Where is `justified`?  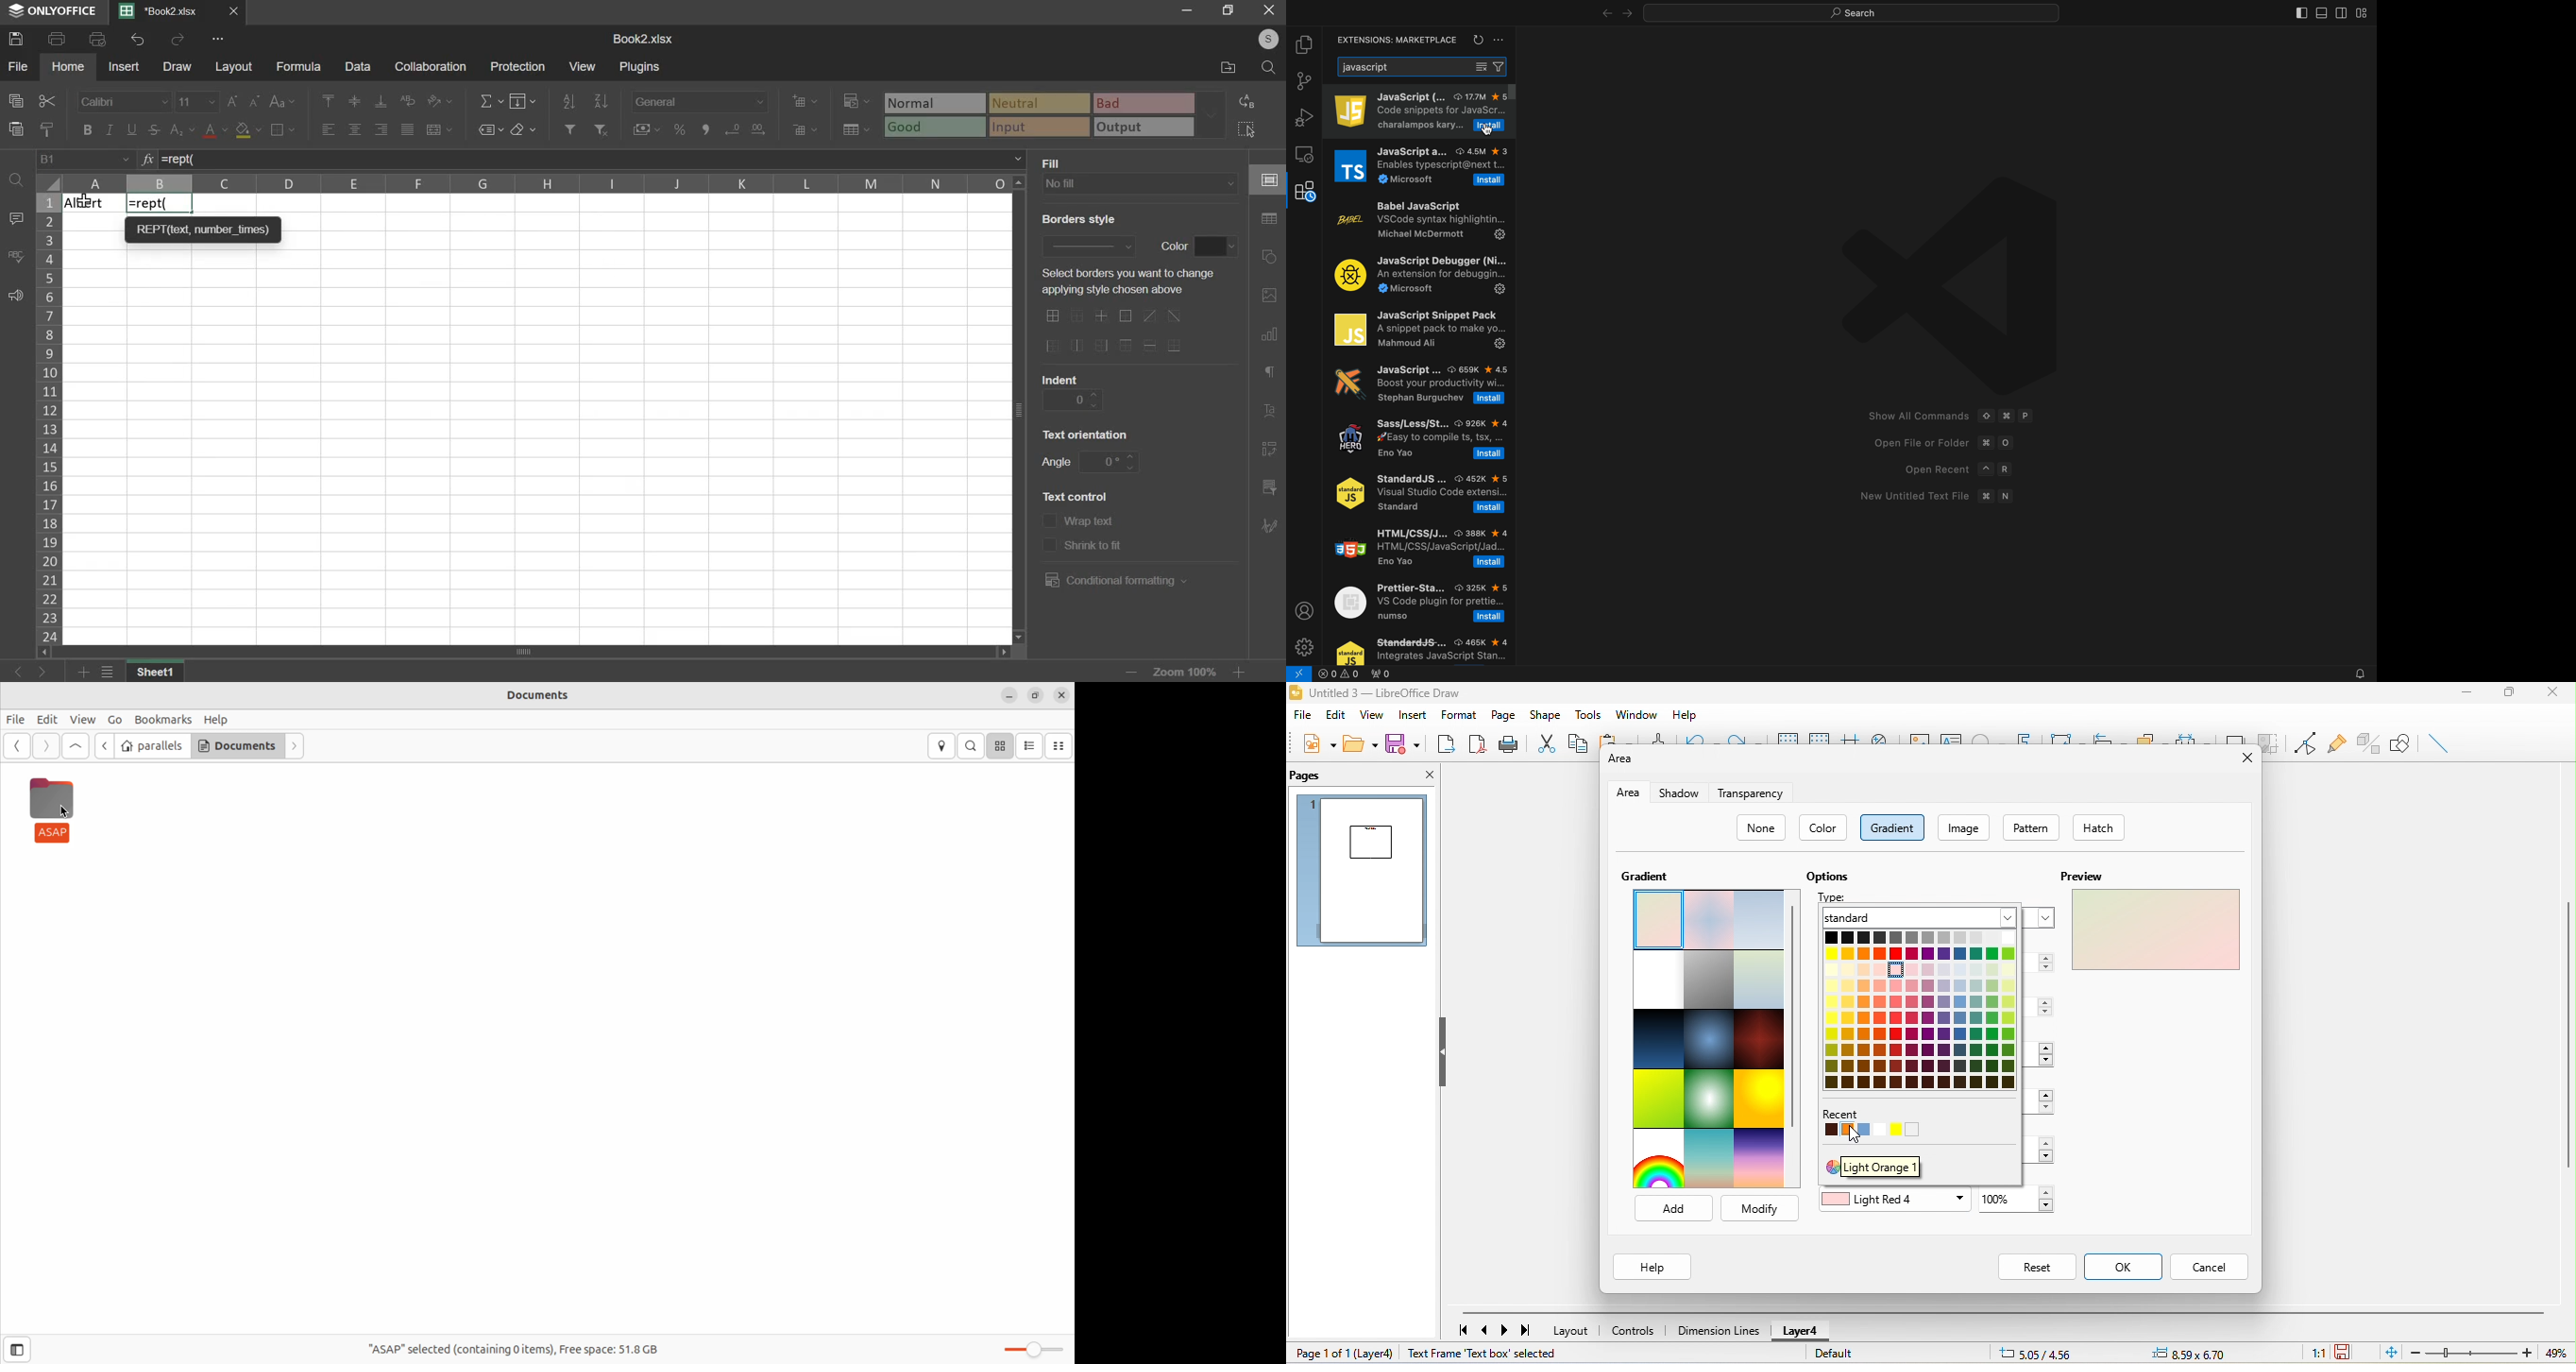 justified is located at coordinates (408, 129).